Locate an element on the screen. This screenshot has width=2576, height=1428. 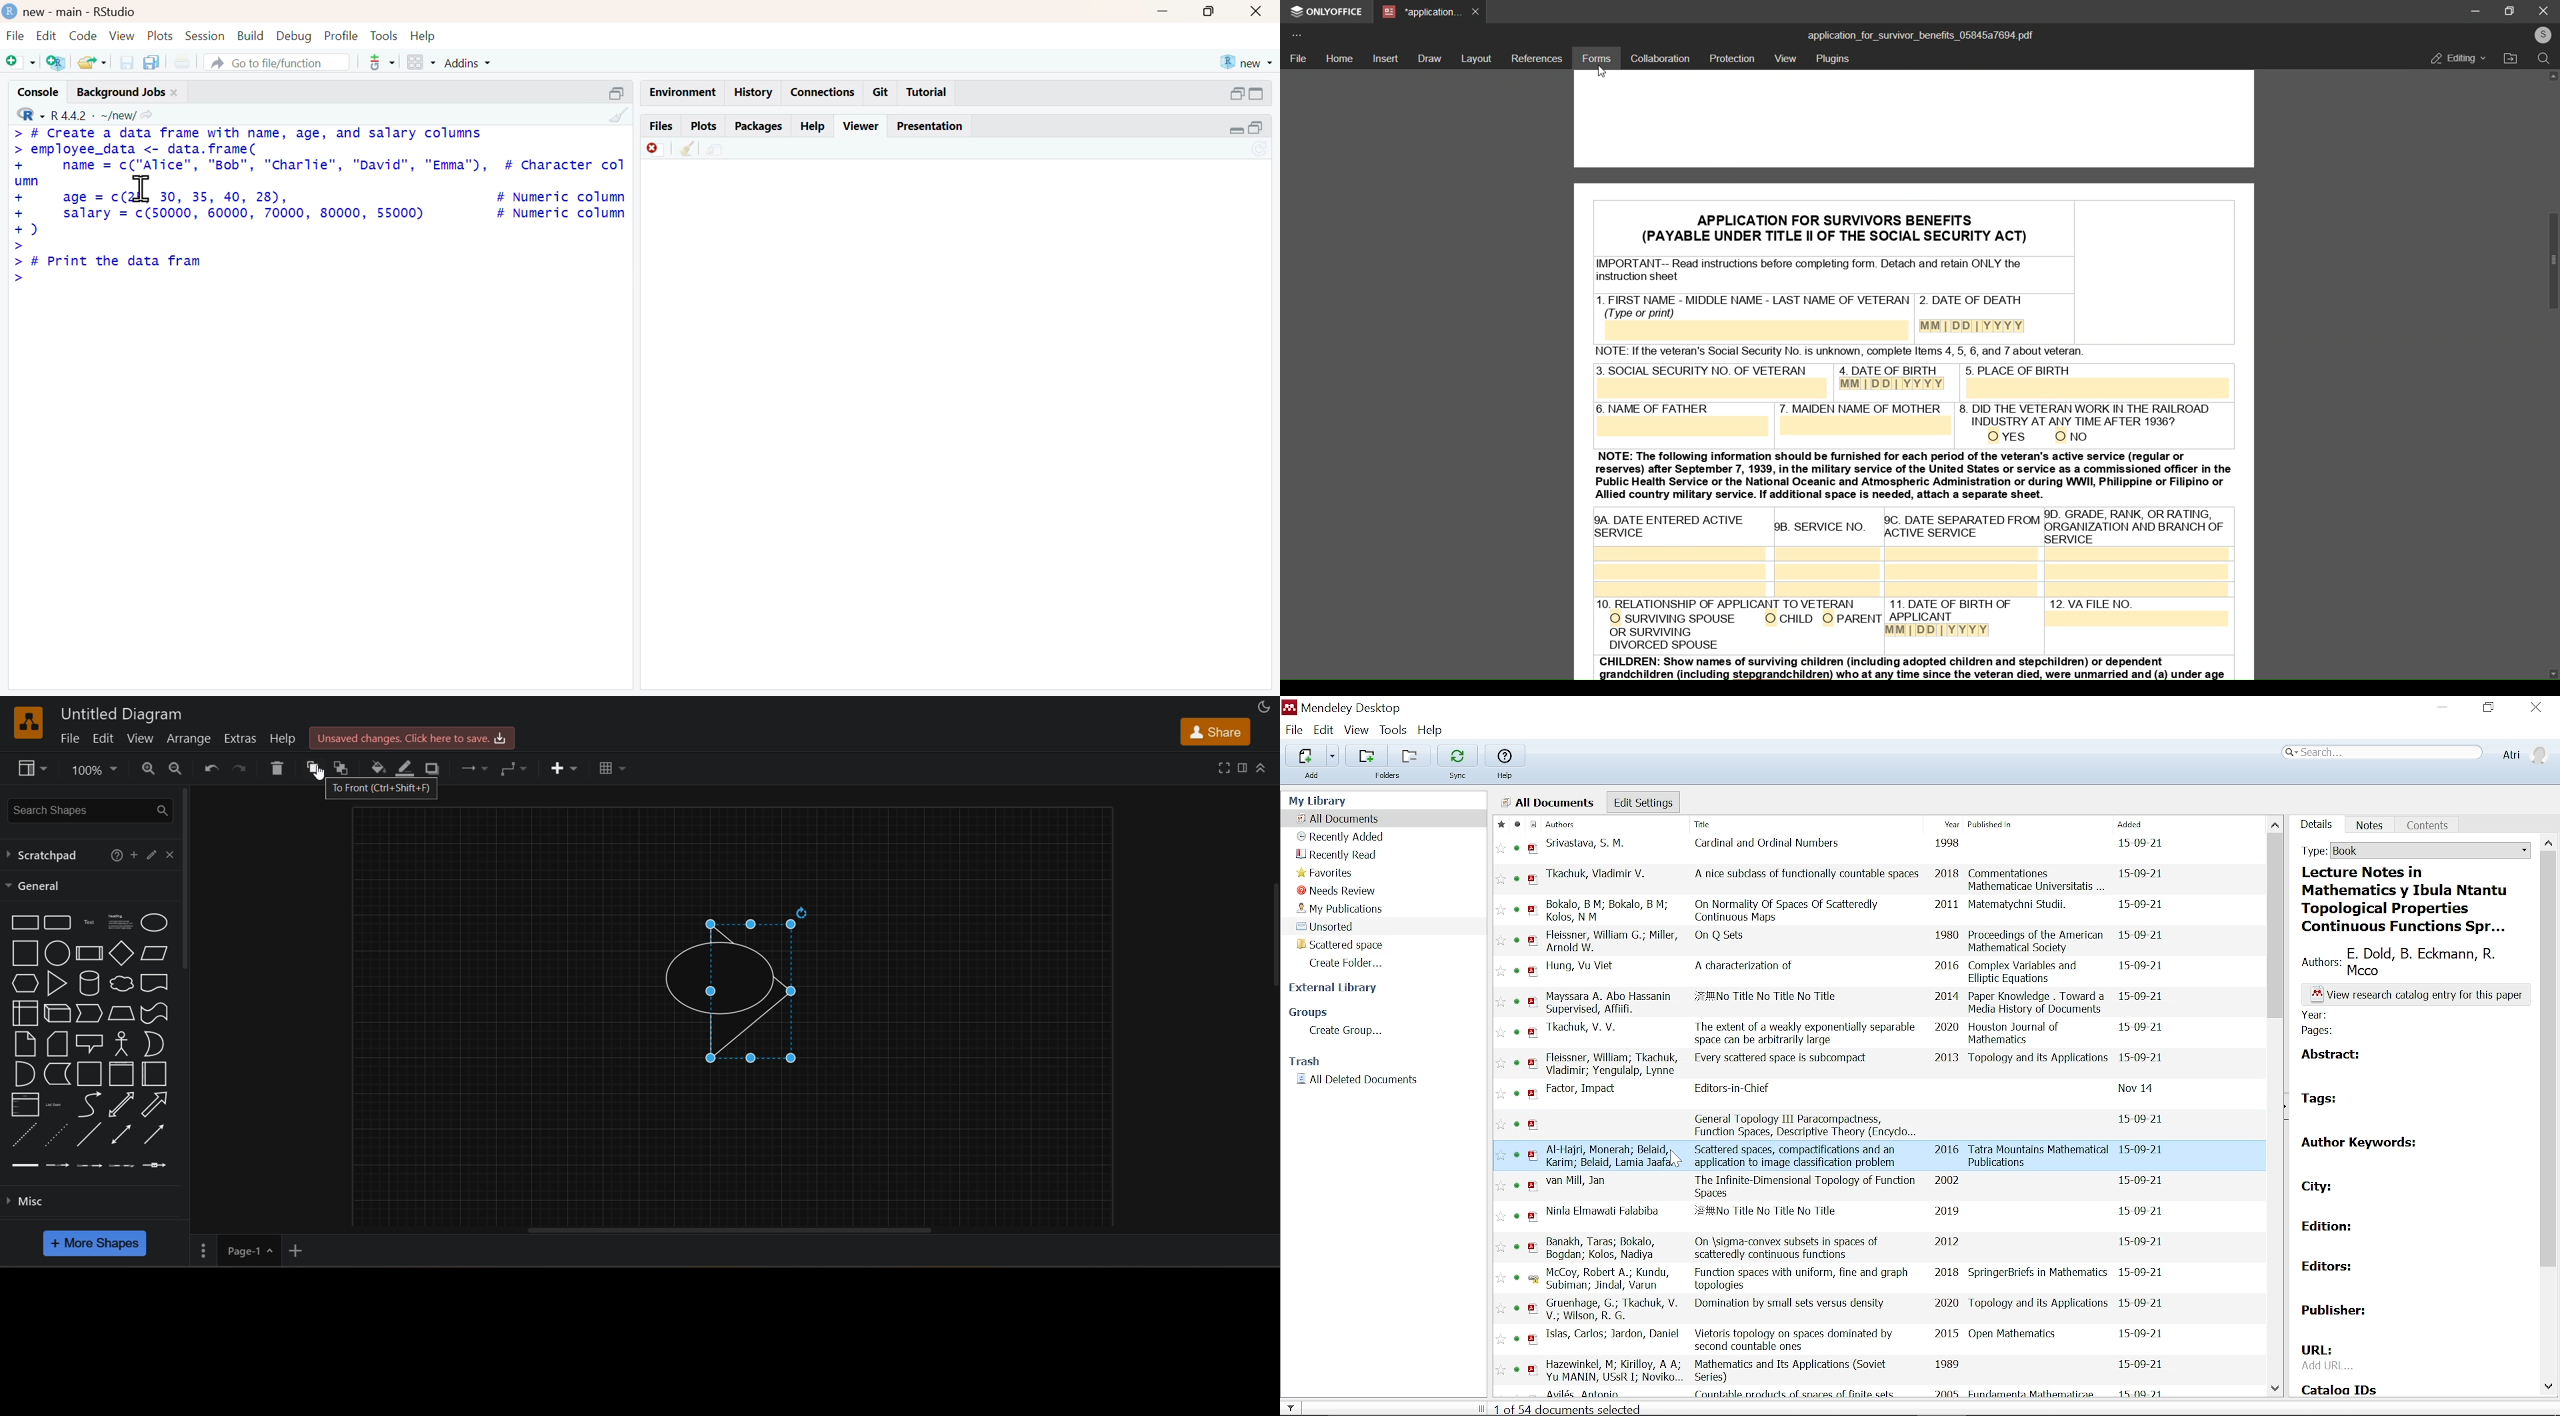
Authors is located at coordinates (1577, 824).